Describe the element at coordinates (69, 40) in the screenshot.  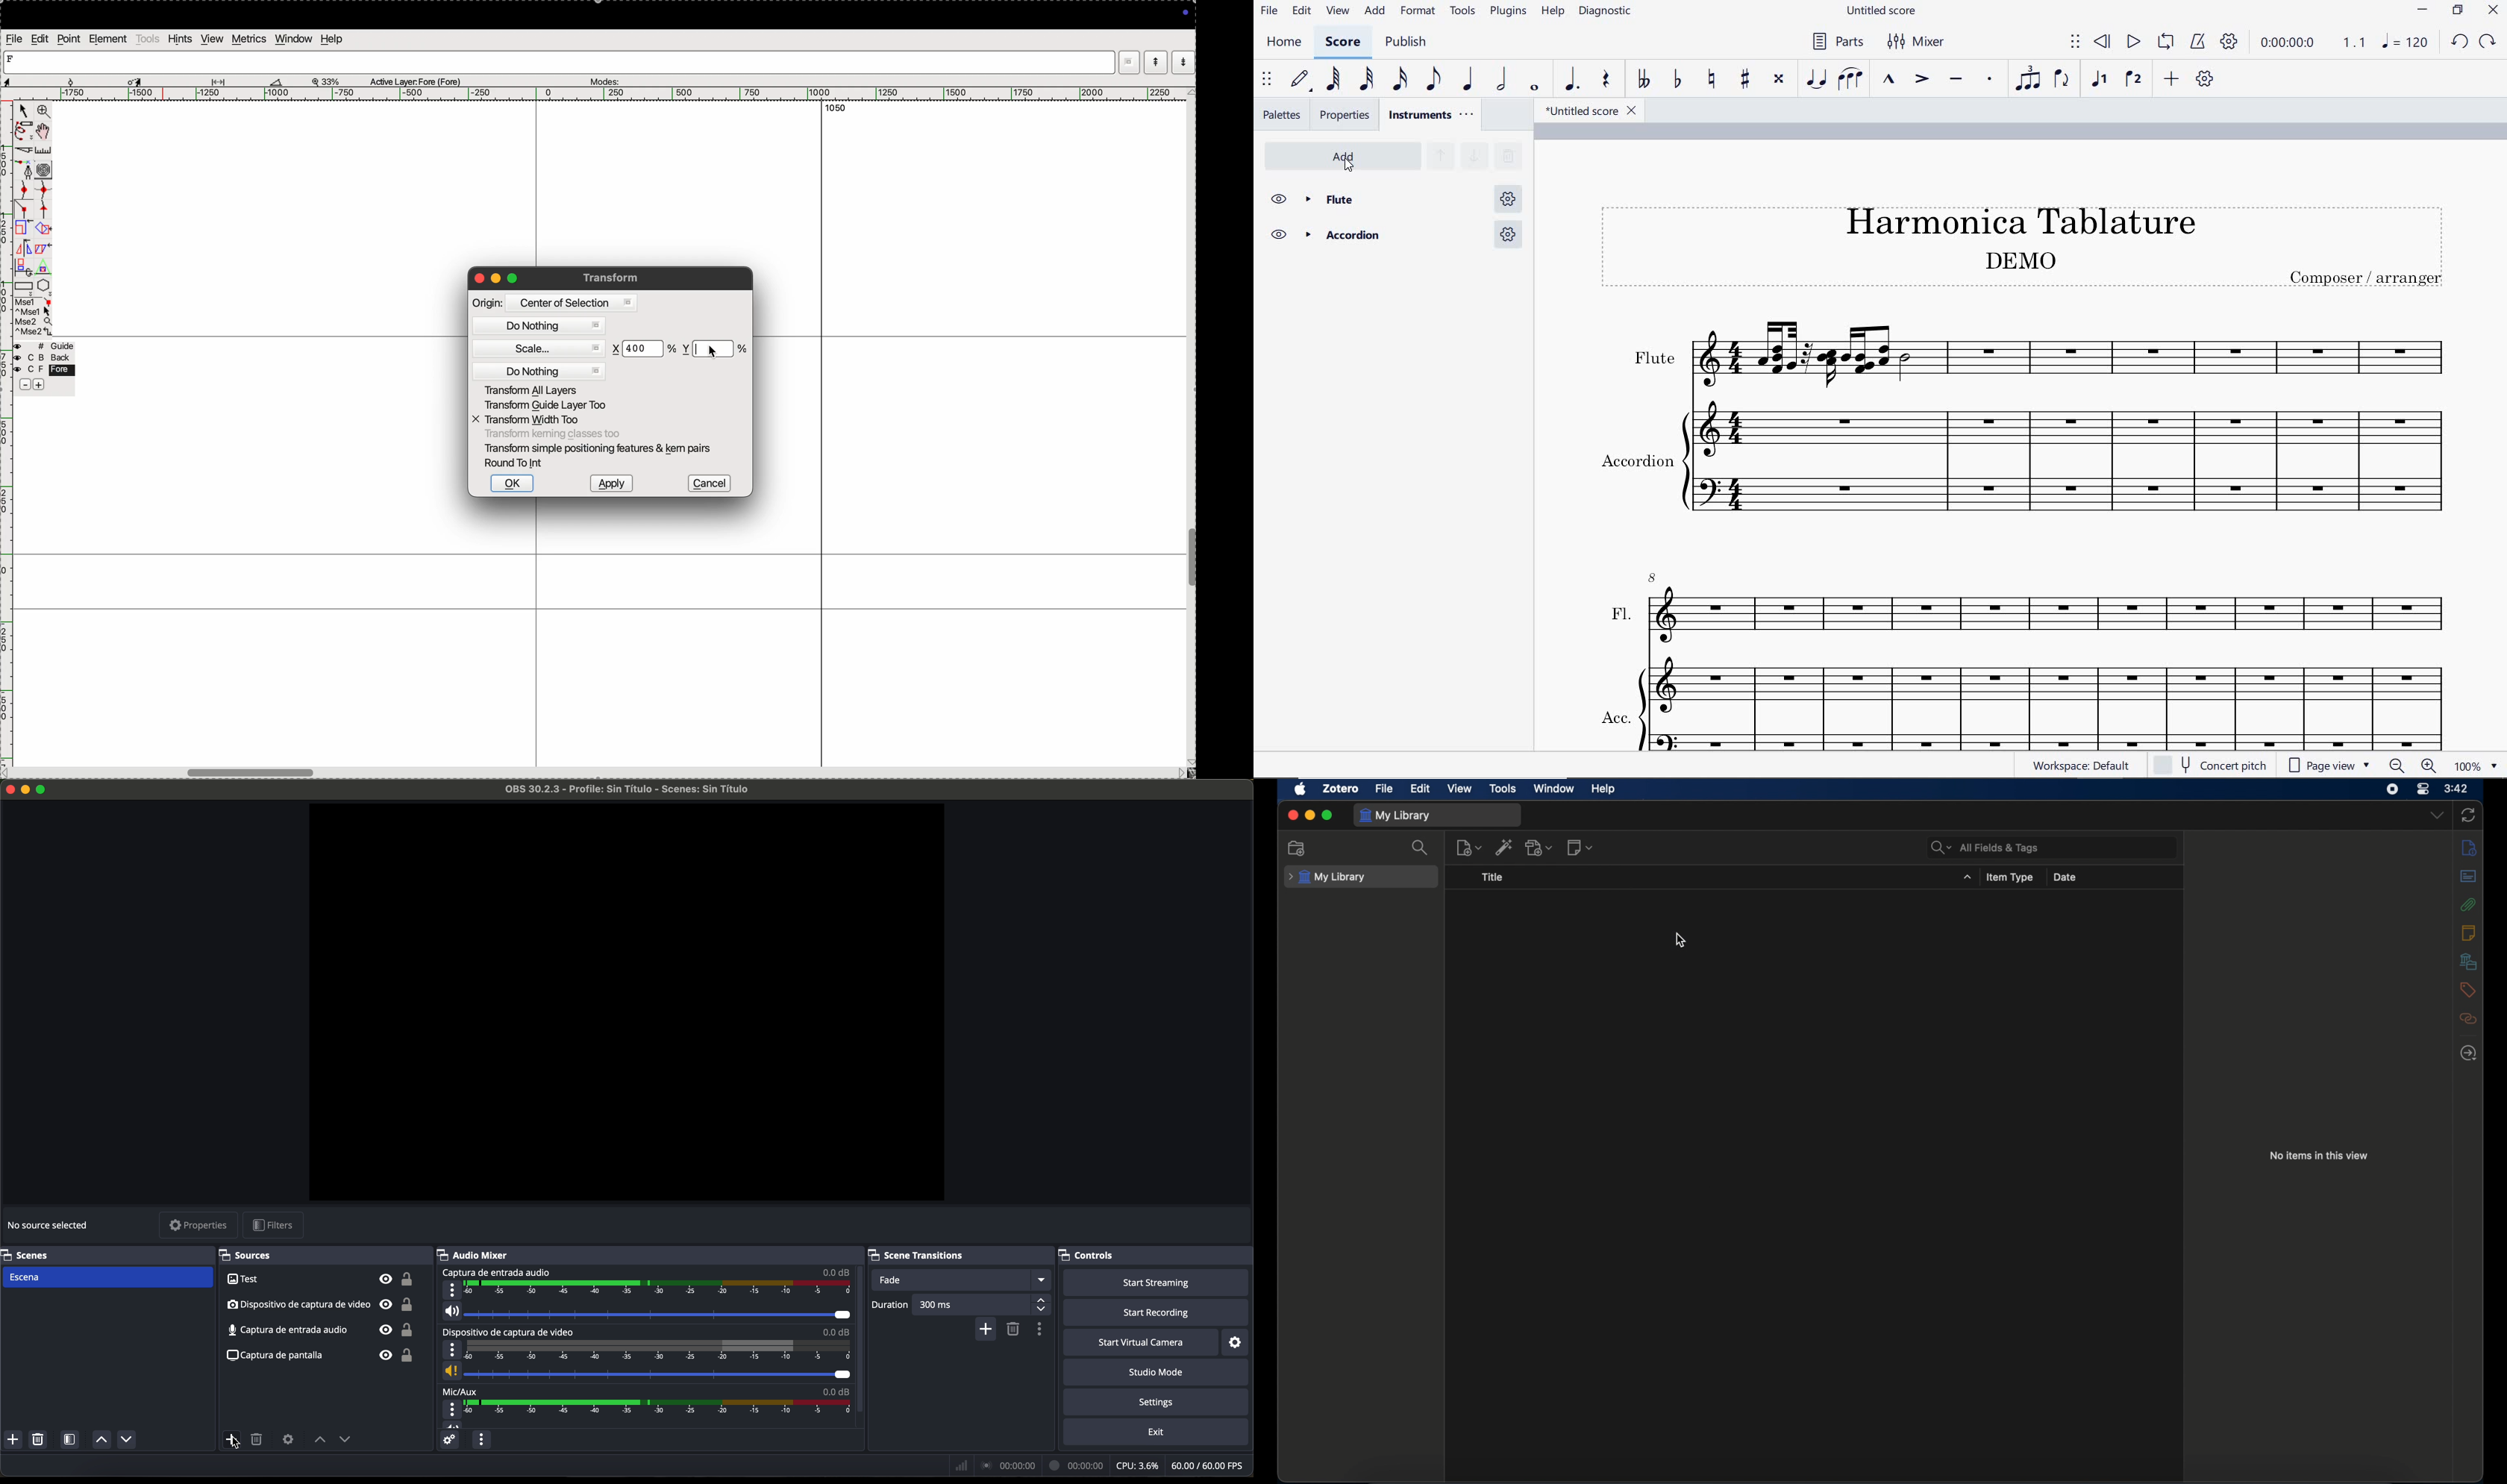
I see `point` at that location.